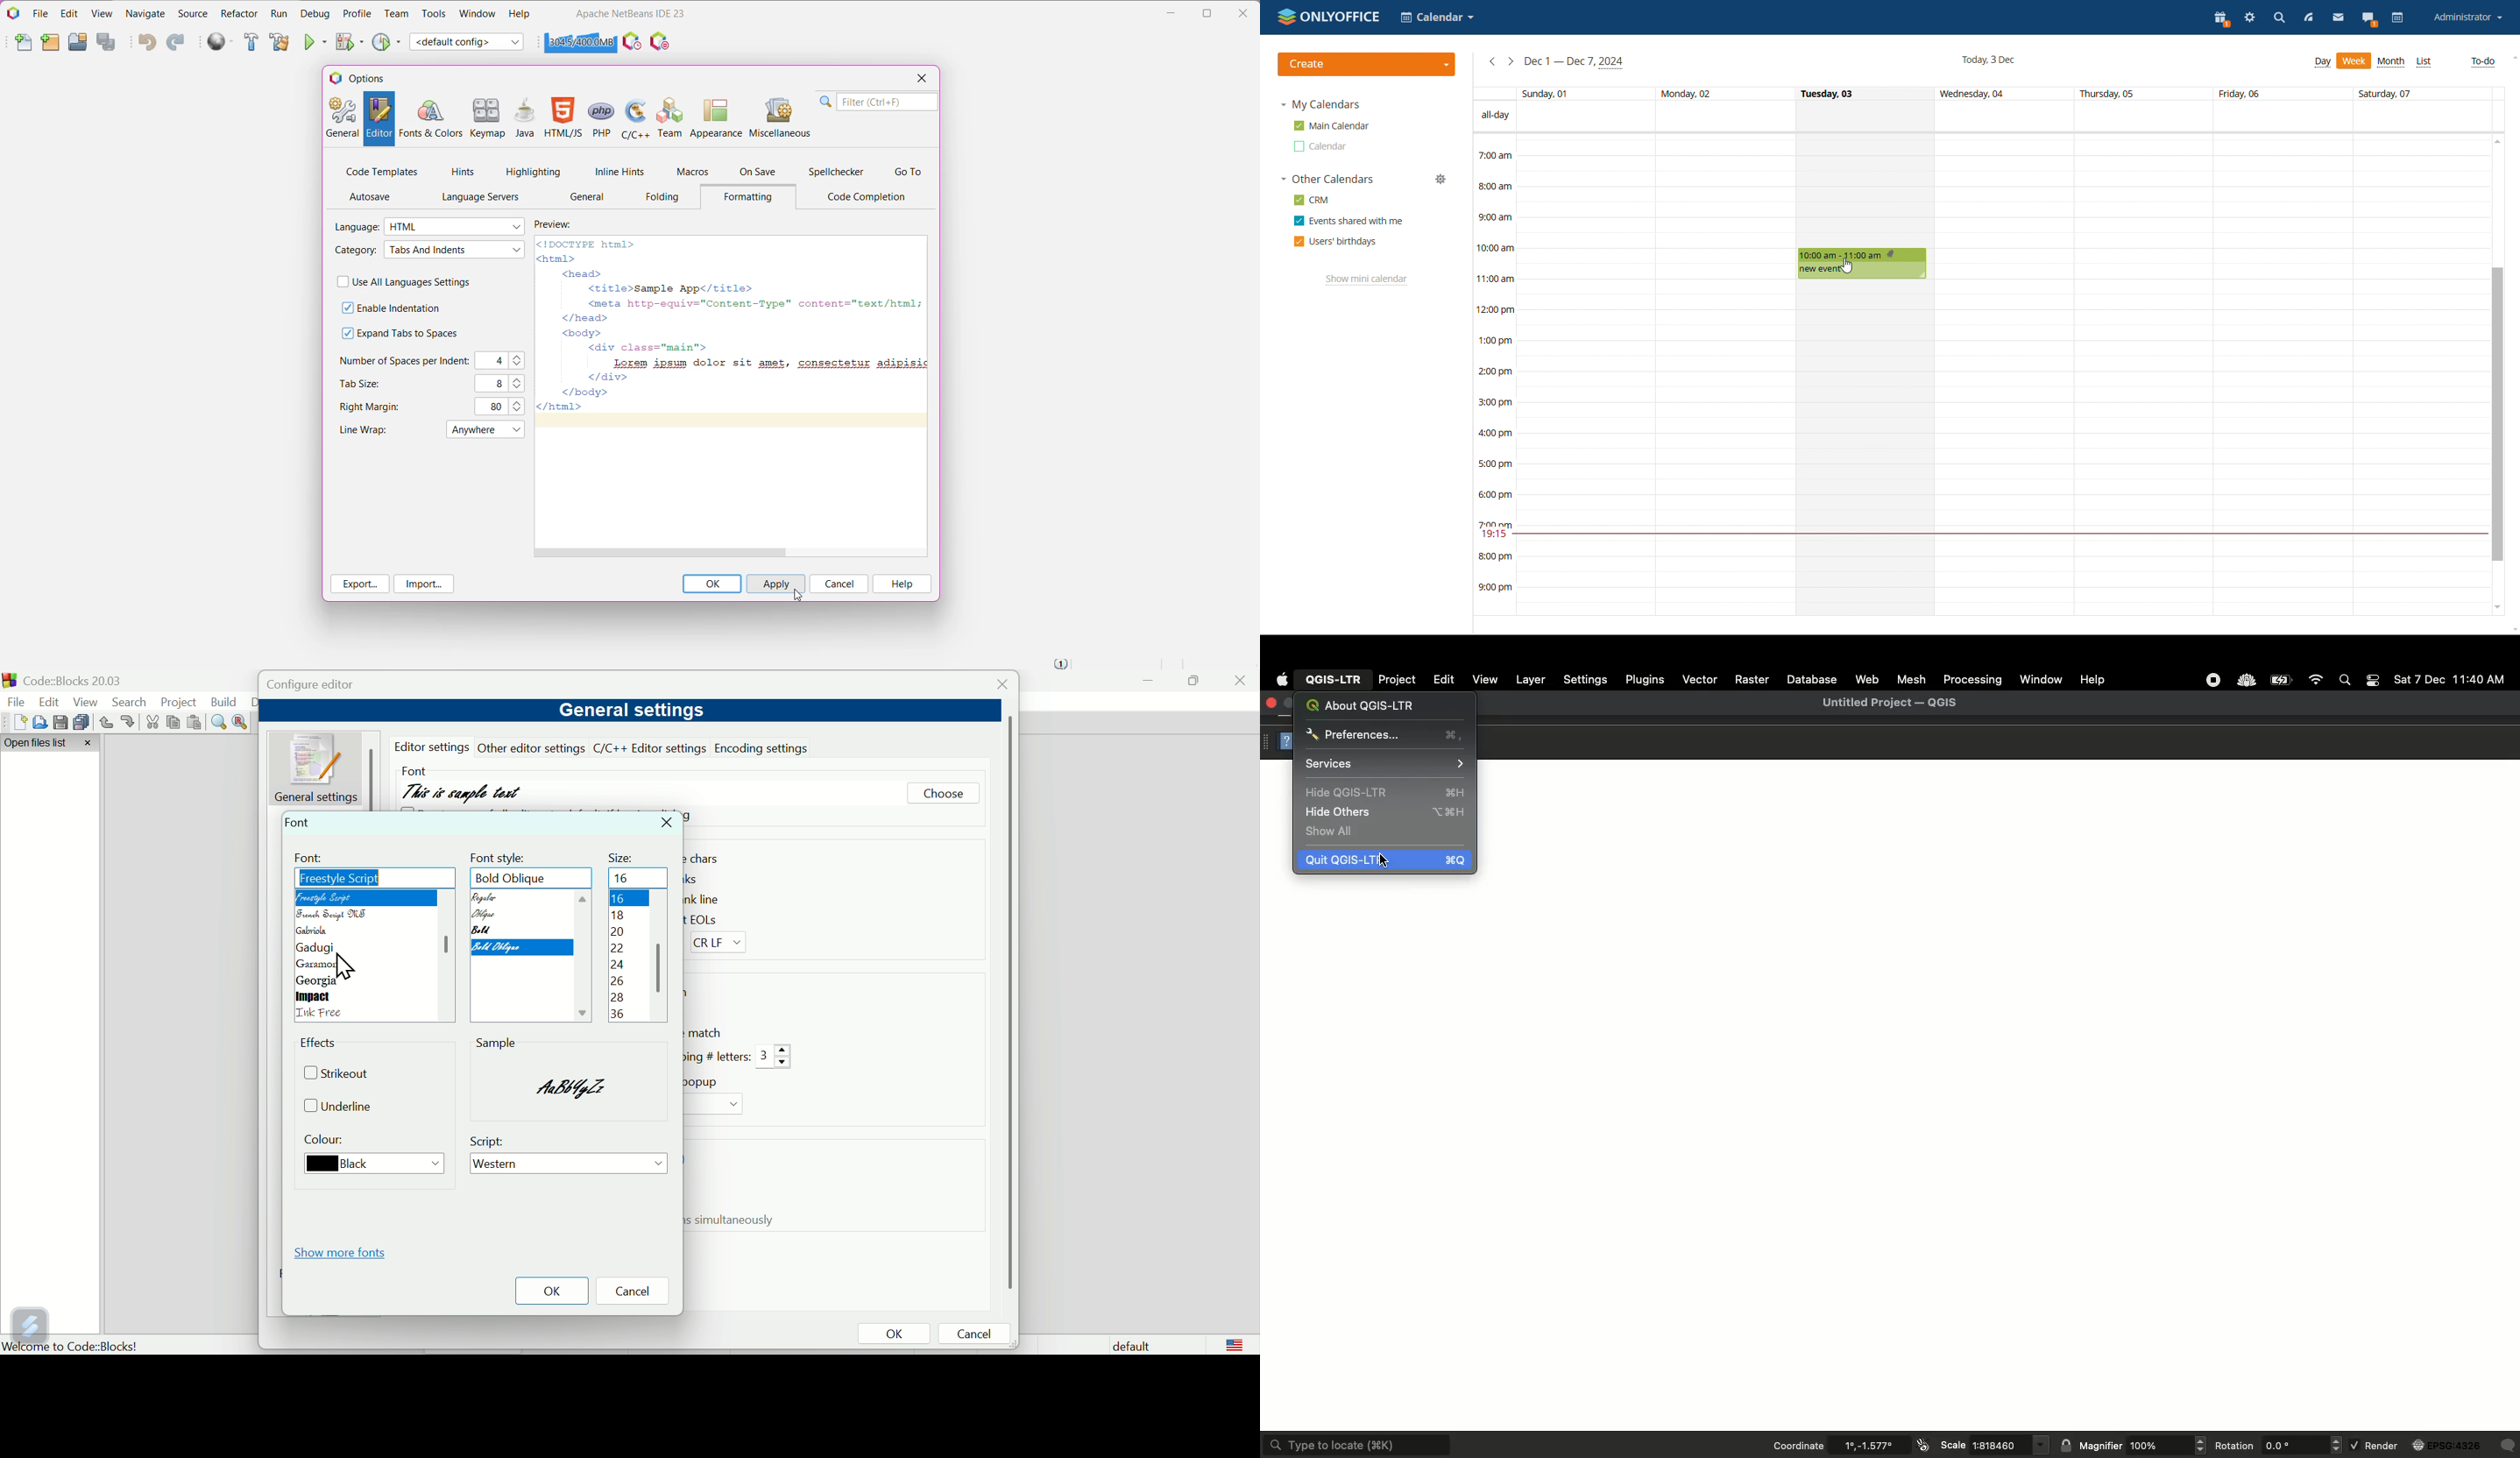 The height and width of the screenshot is (1484, 2520). I want to click on Java, so click(524, 119).